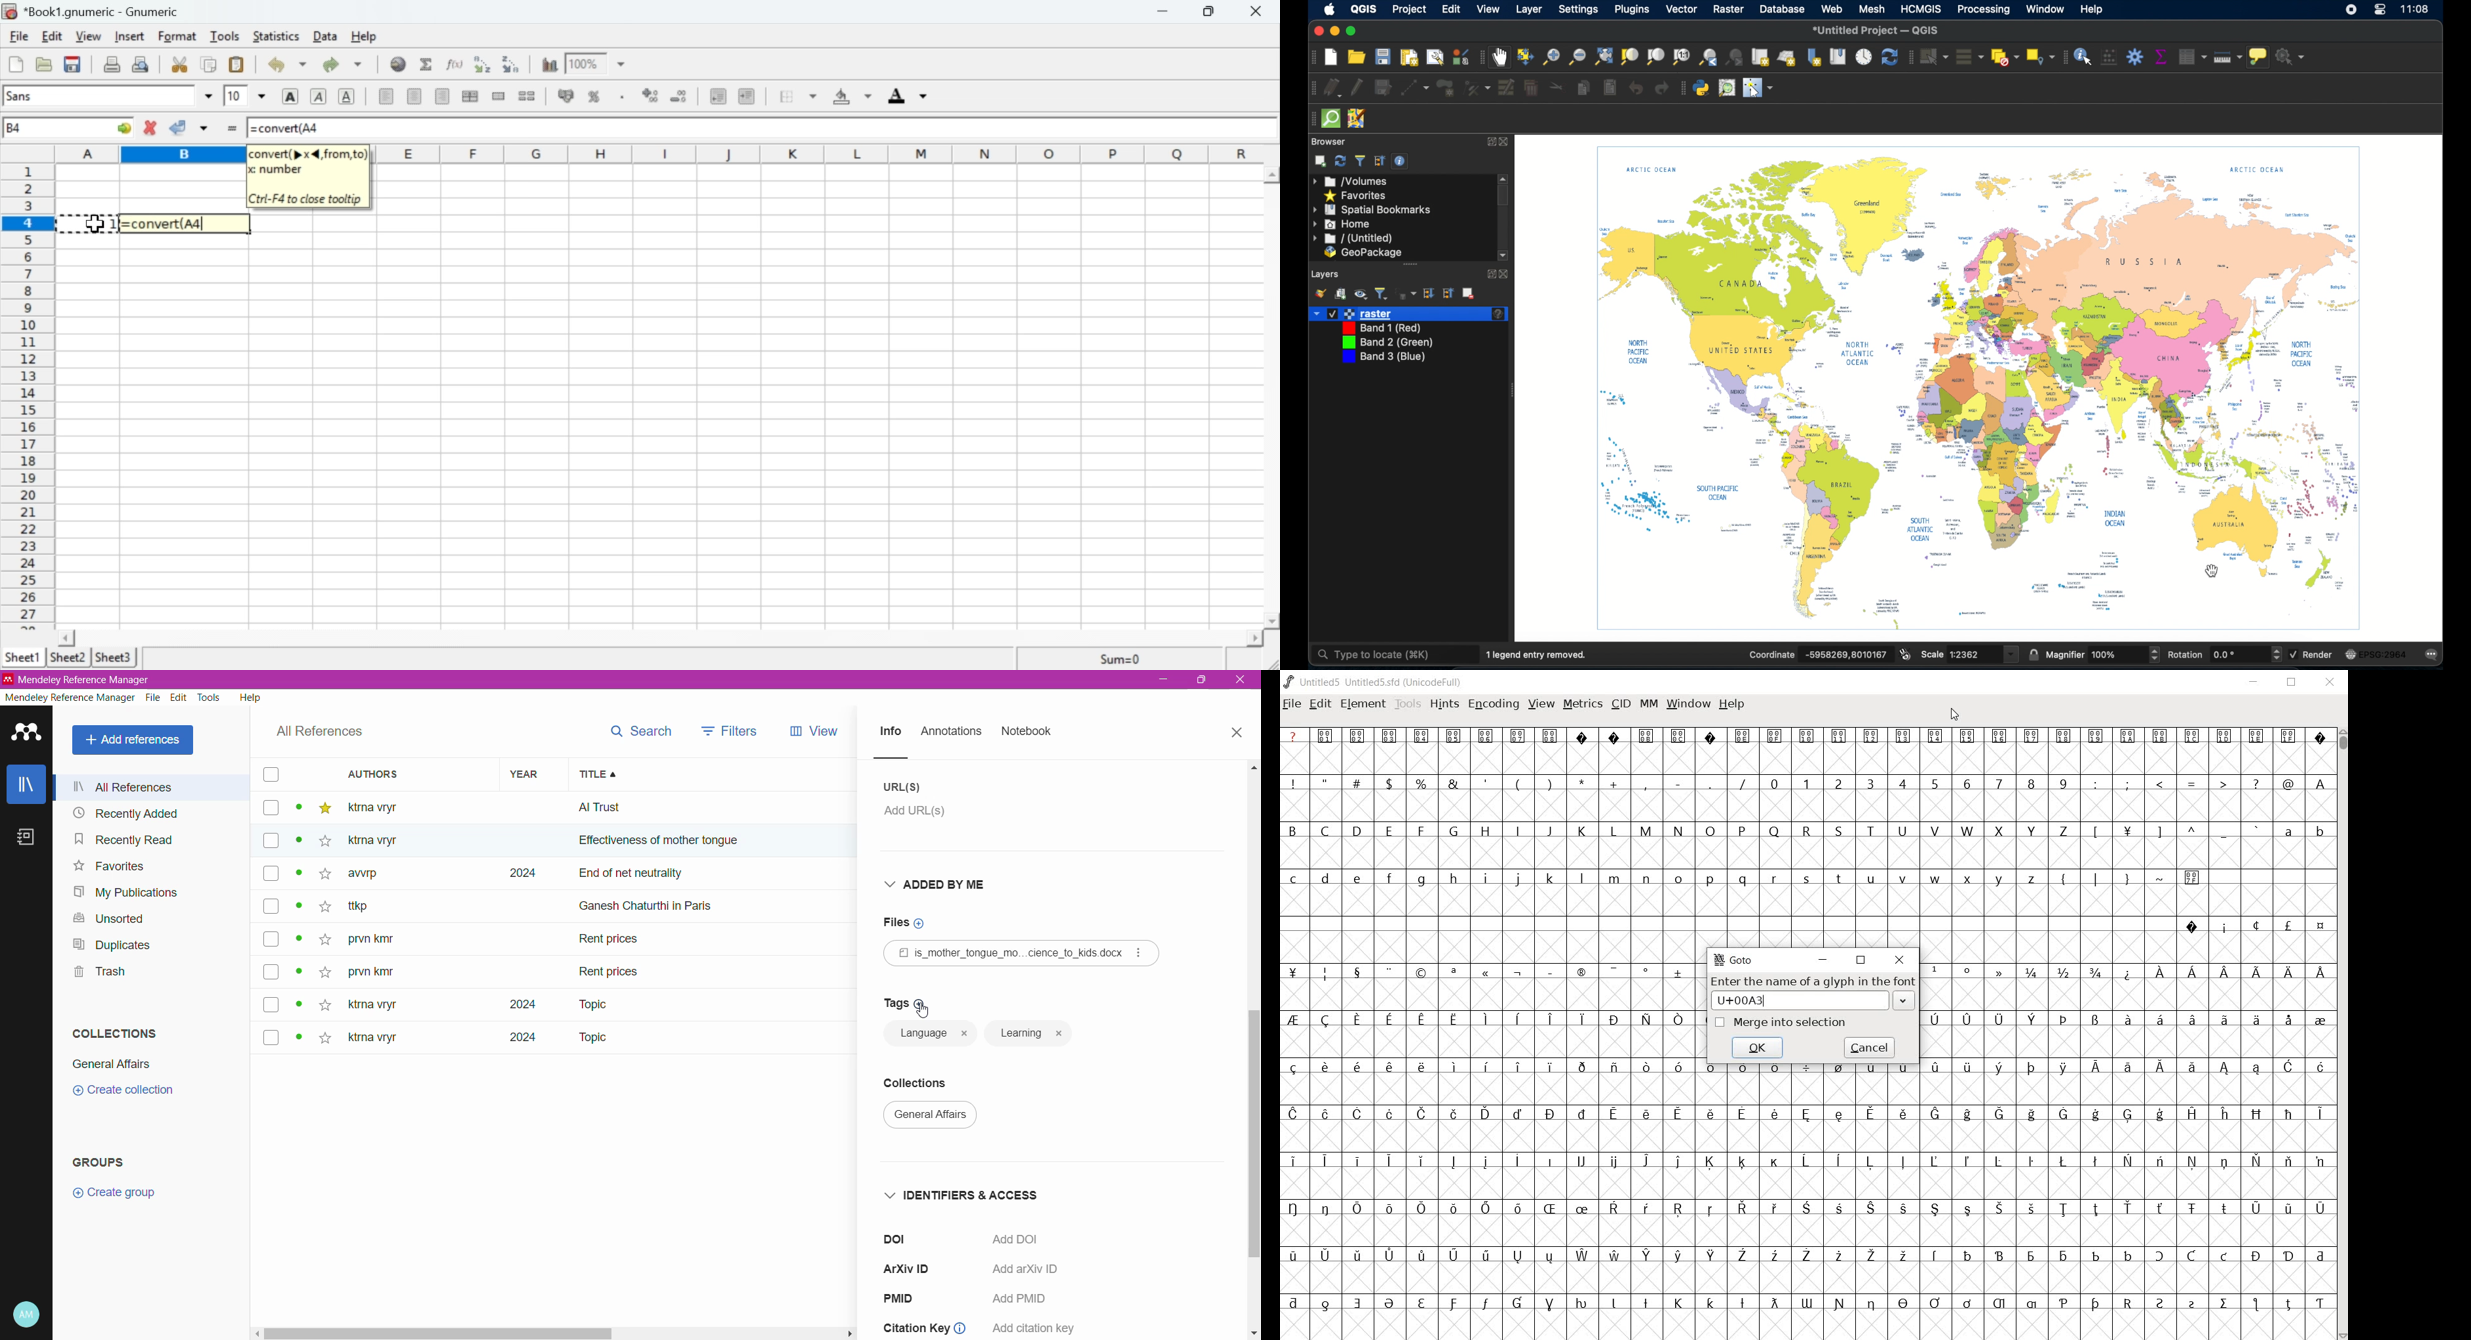 The width and height of the screenshot is (2492, 1344). What do you see at coordinates (1742, 1256) in the screenshot?
I see `Symbol` at bounding box center [1742, 1256].